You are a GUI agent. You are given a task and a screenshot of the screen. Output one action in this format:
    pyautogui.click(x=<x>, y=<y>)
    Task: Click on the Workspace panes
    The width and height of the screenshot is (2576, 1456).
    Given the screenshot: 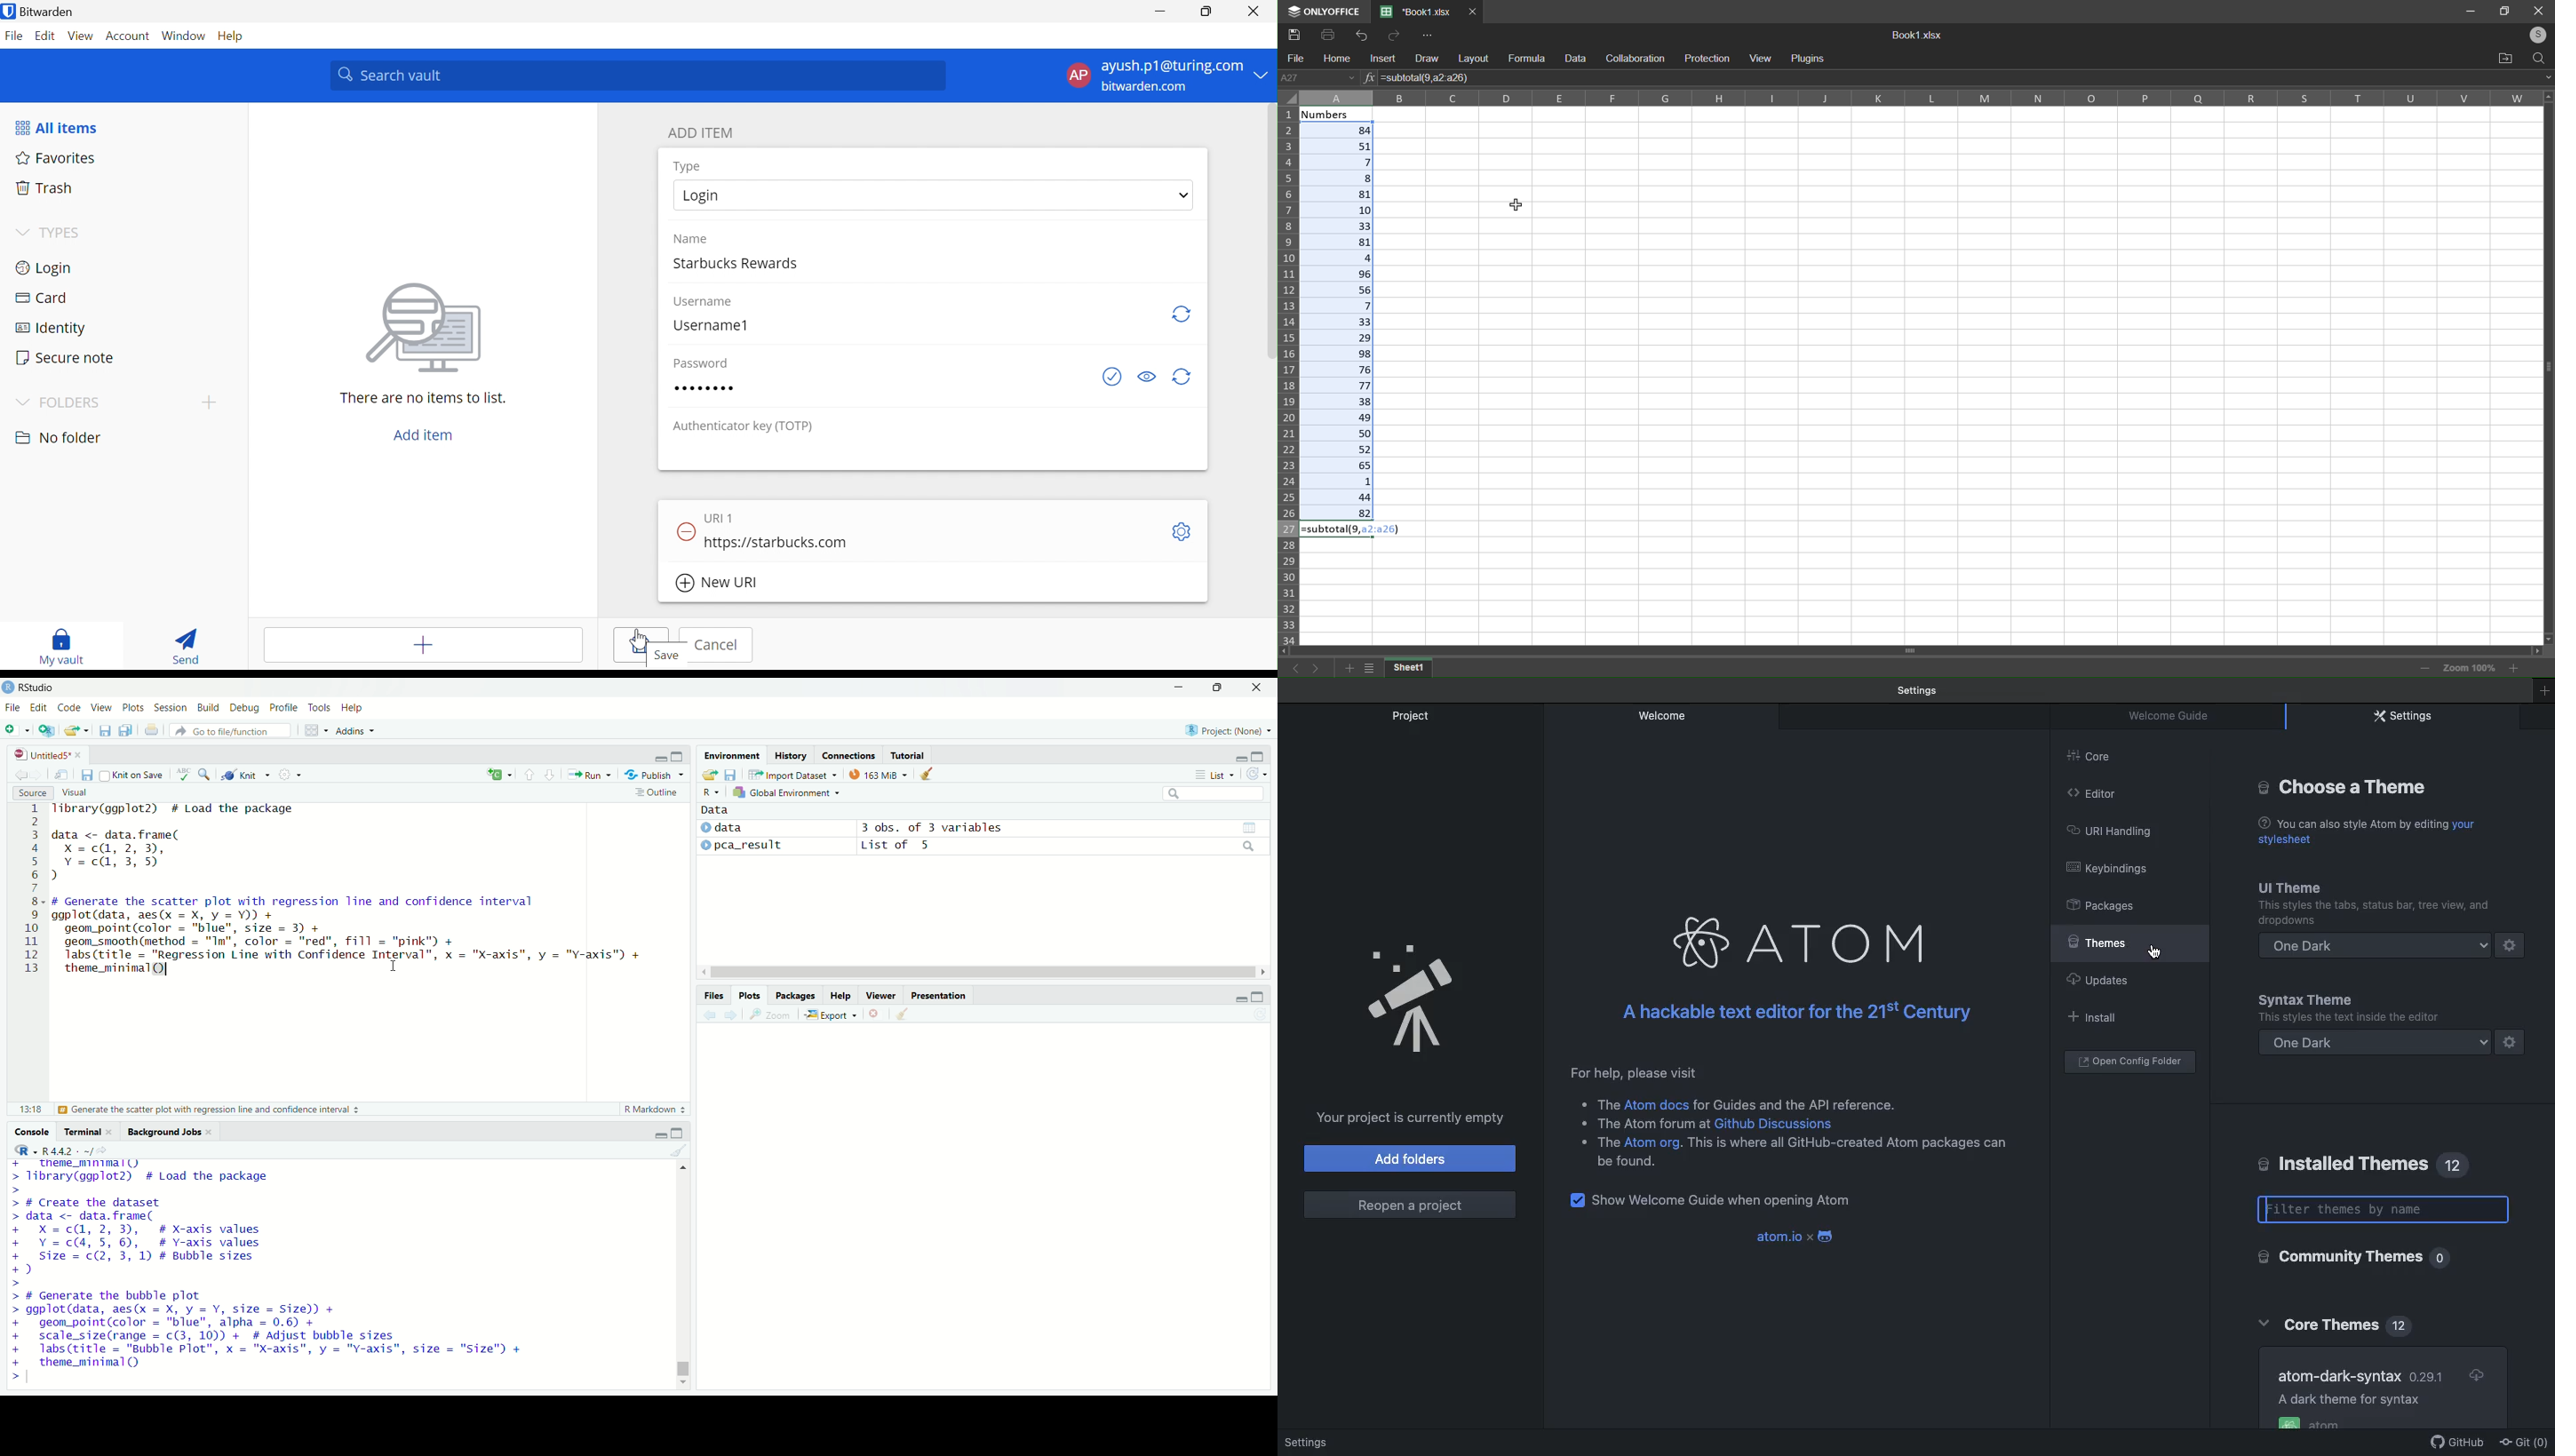 What is the action you would take?
    pyautogui.click(x=315, y=730)
    